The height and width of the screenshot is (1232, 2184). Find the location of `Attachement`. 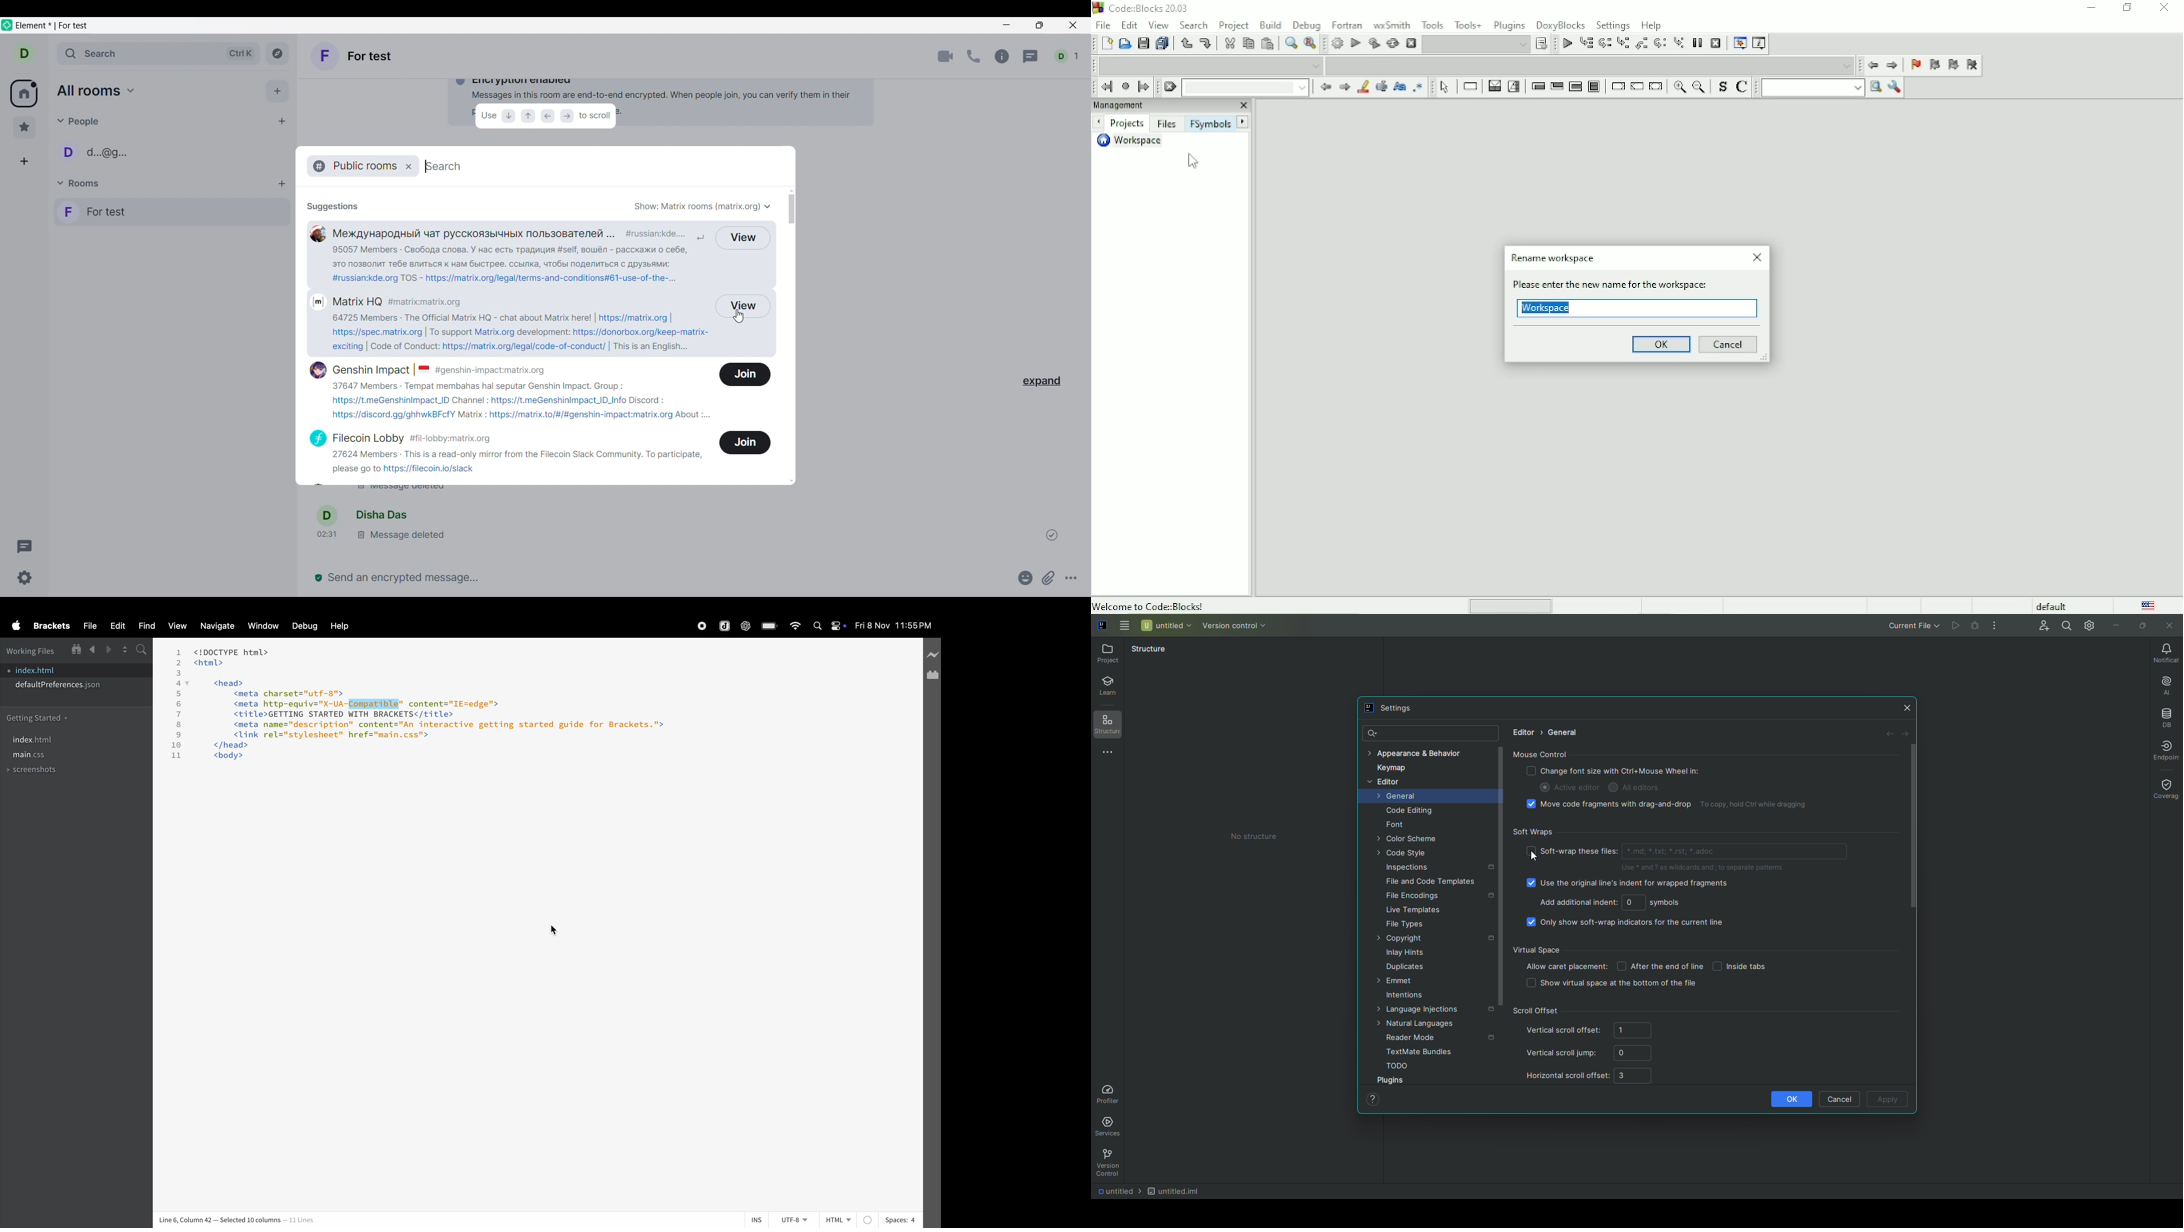

Attachement is located at coordinates (1049, 578).